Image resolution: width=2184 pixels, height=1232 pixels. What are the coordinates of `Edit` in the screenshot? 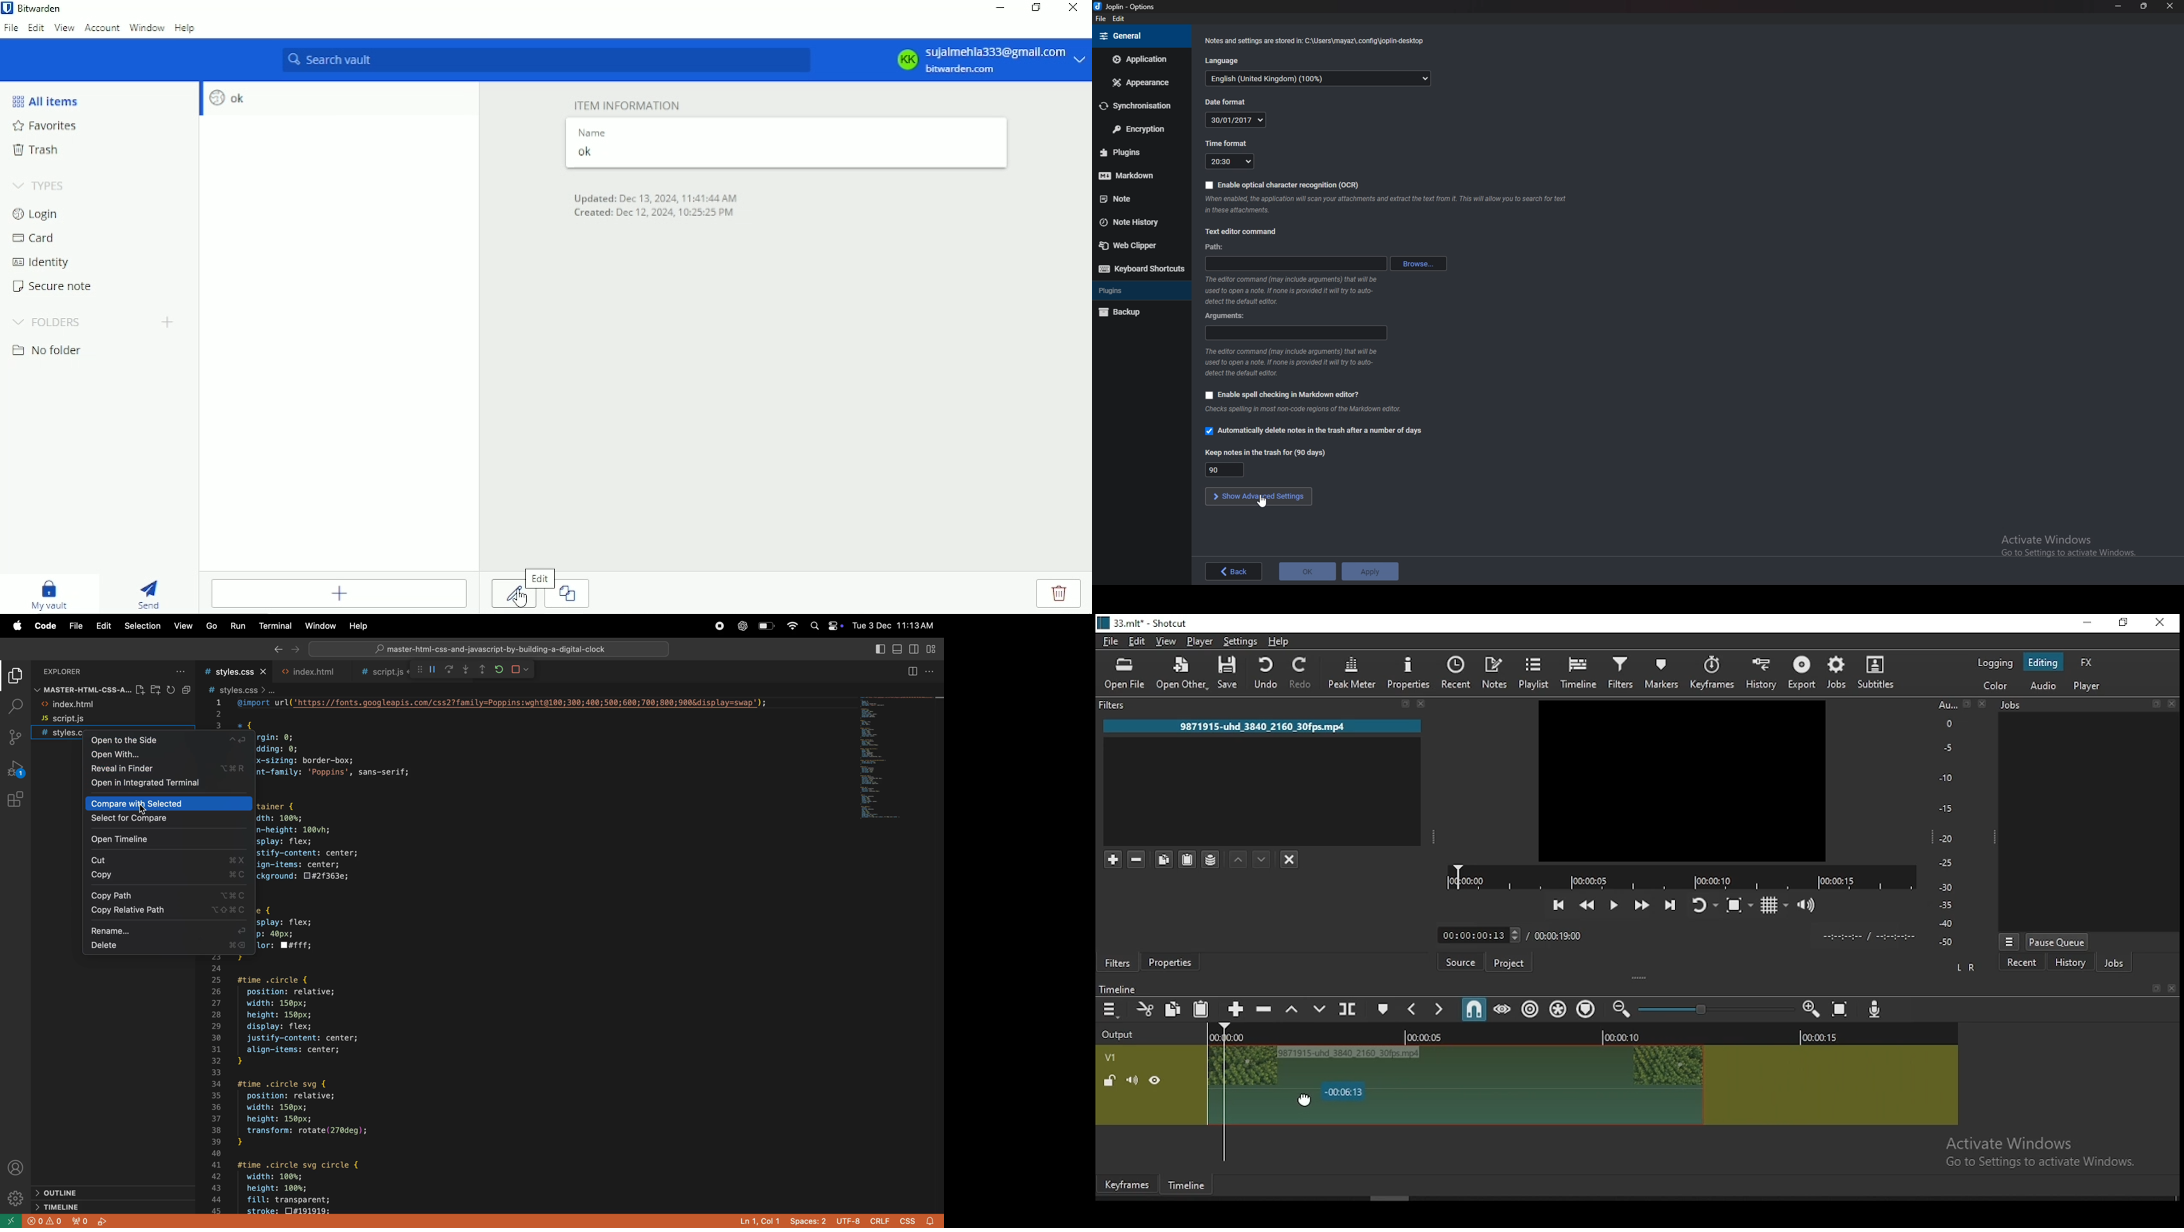 It's located at (1118, 18).